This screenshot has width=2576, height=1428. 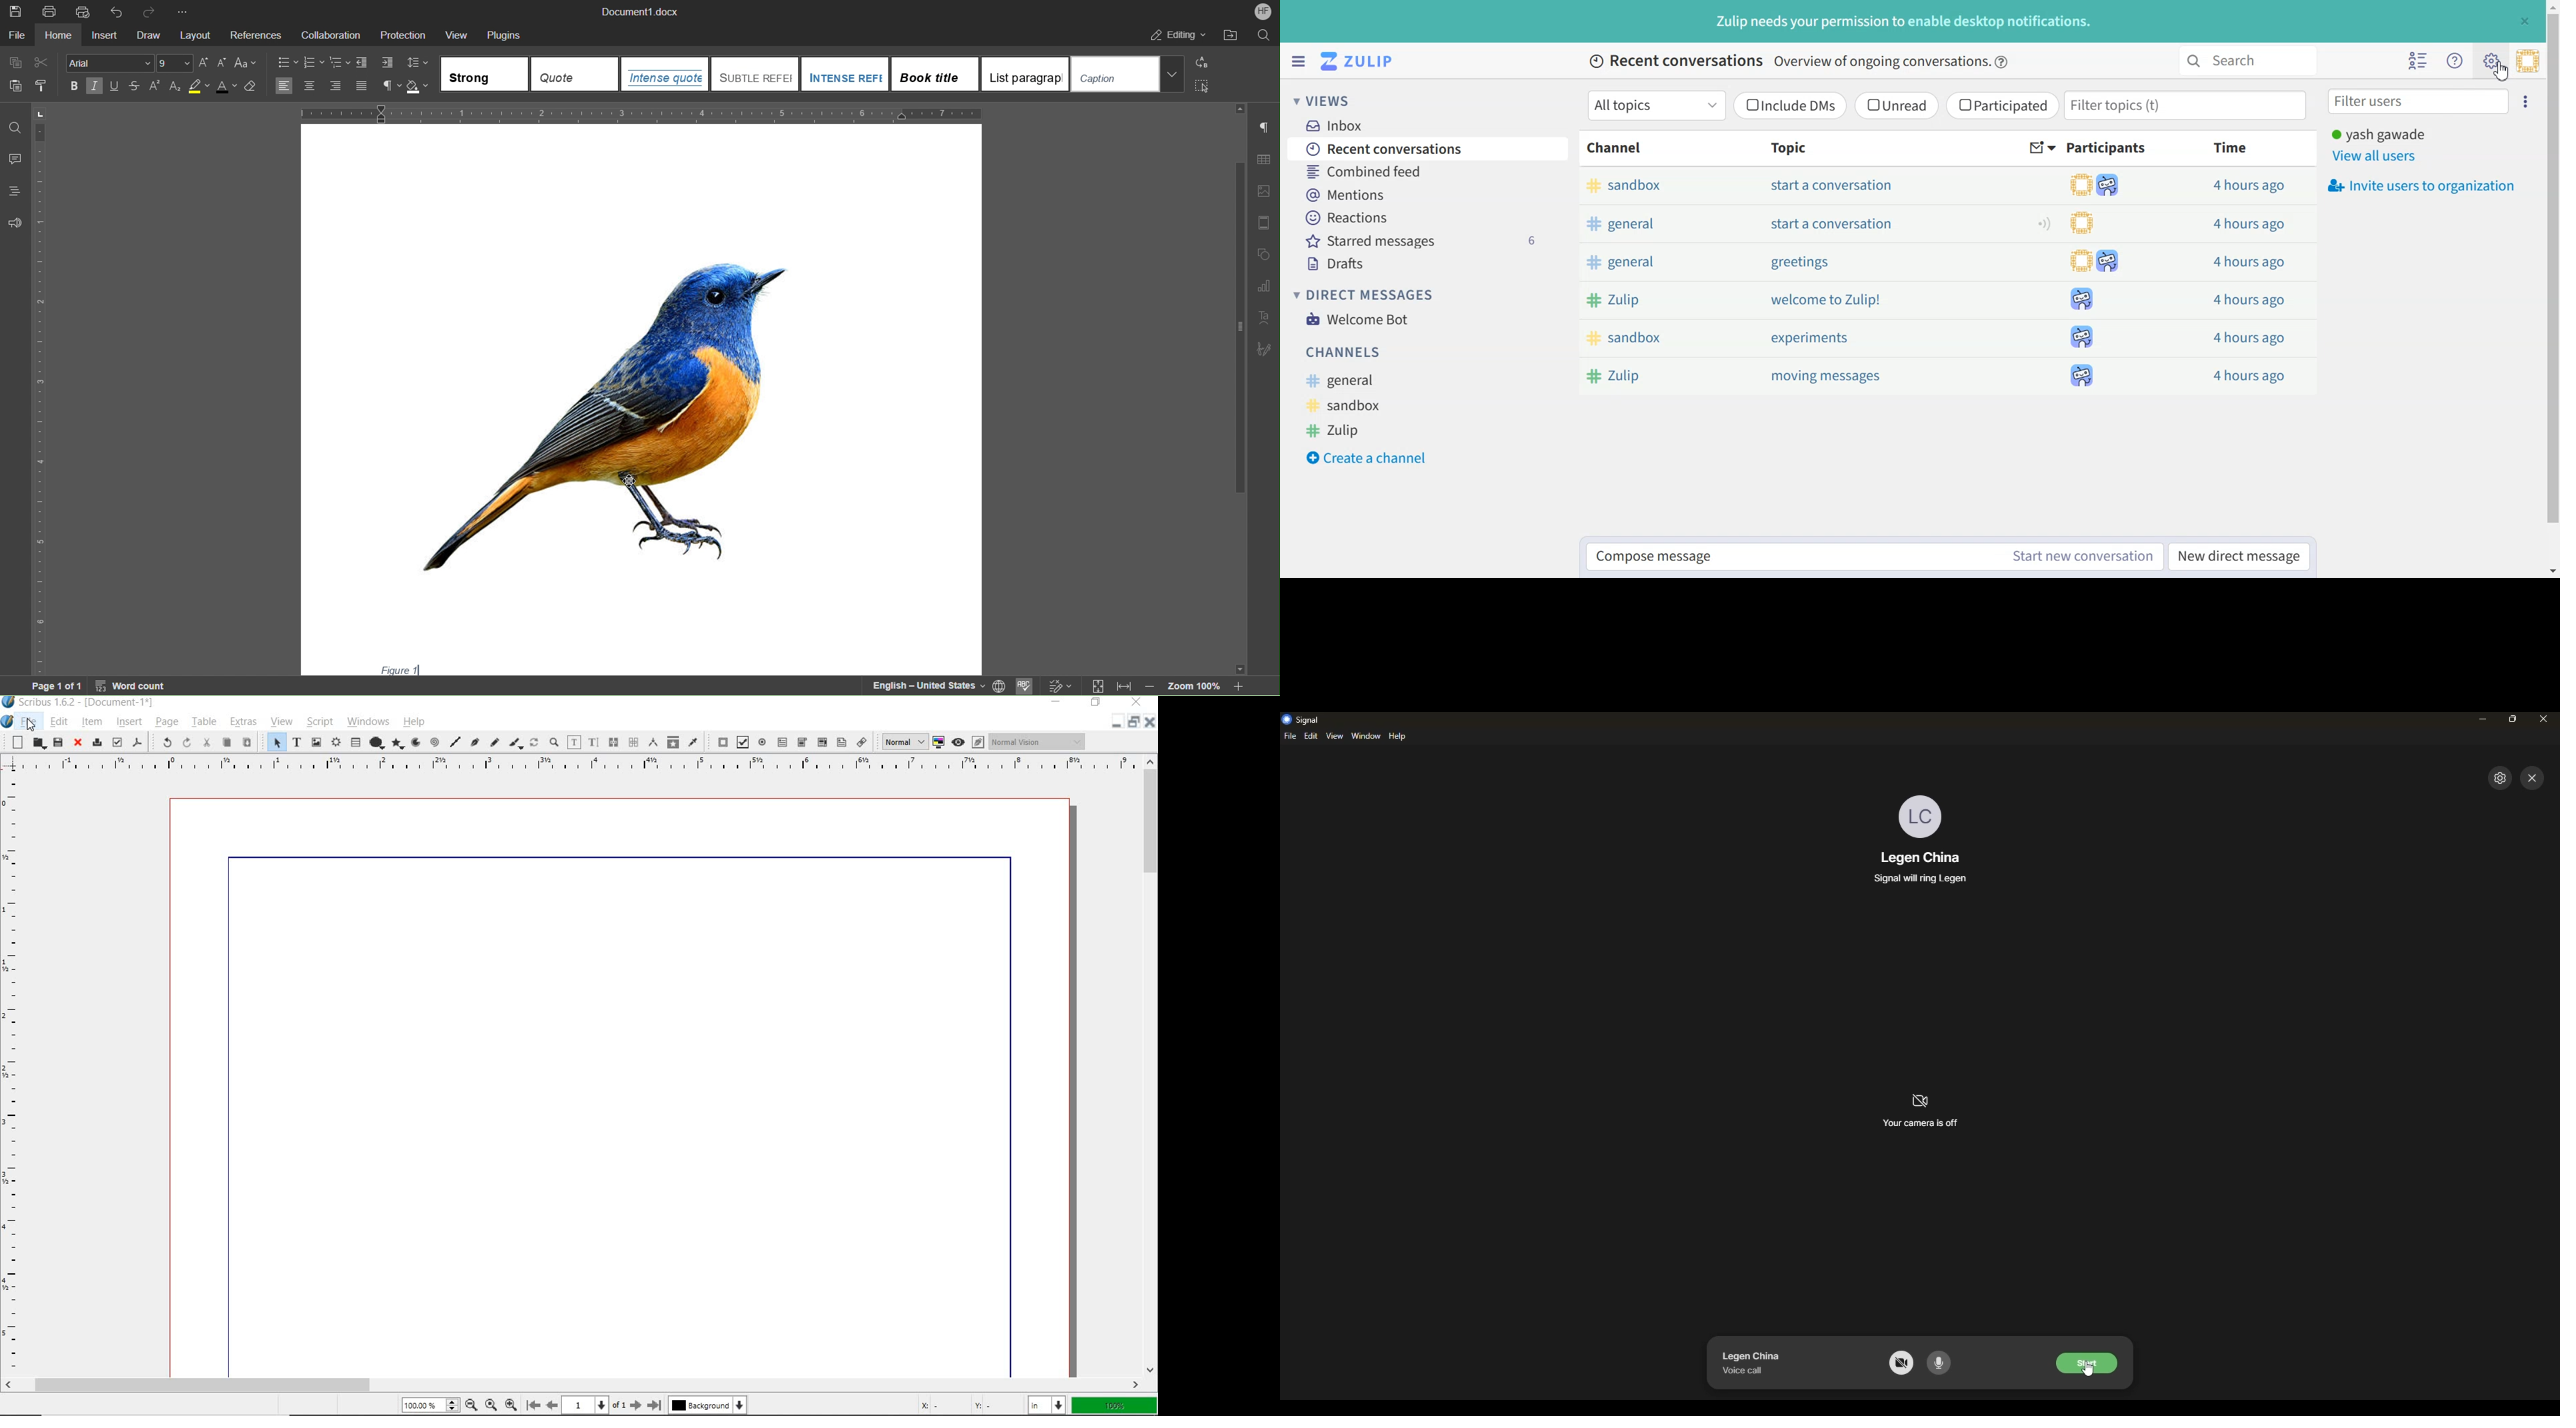 What do you see at coordinates (485, 73) in the screenshot?
I see `Normal` at bounding box center [485, 73].